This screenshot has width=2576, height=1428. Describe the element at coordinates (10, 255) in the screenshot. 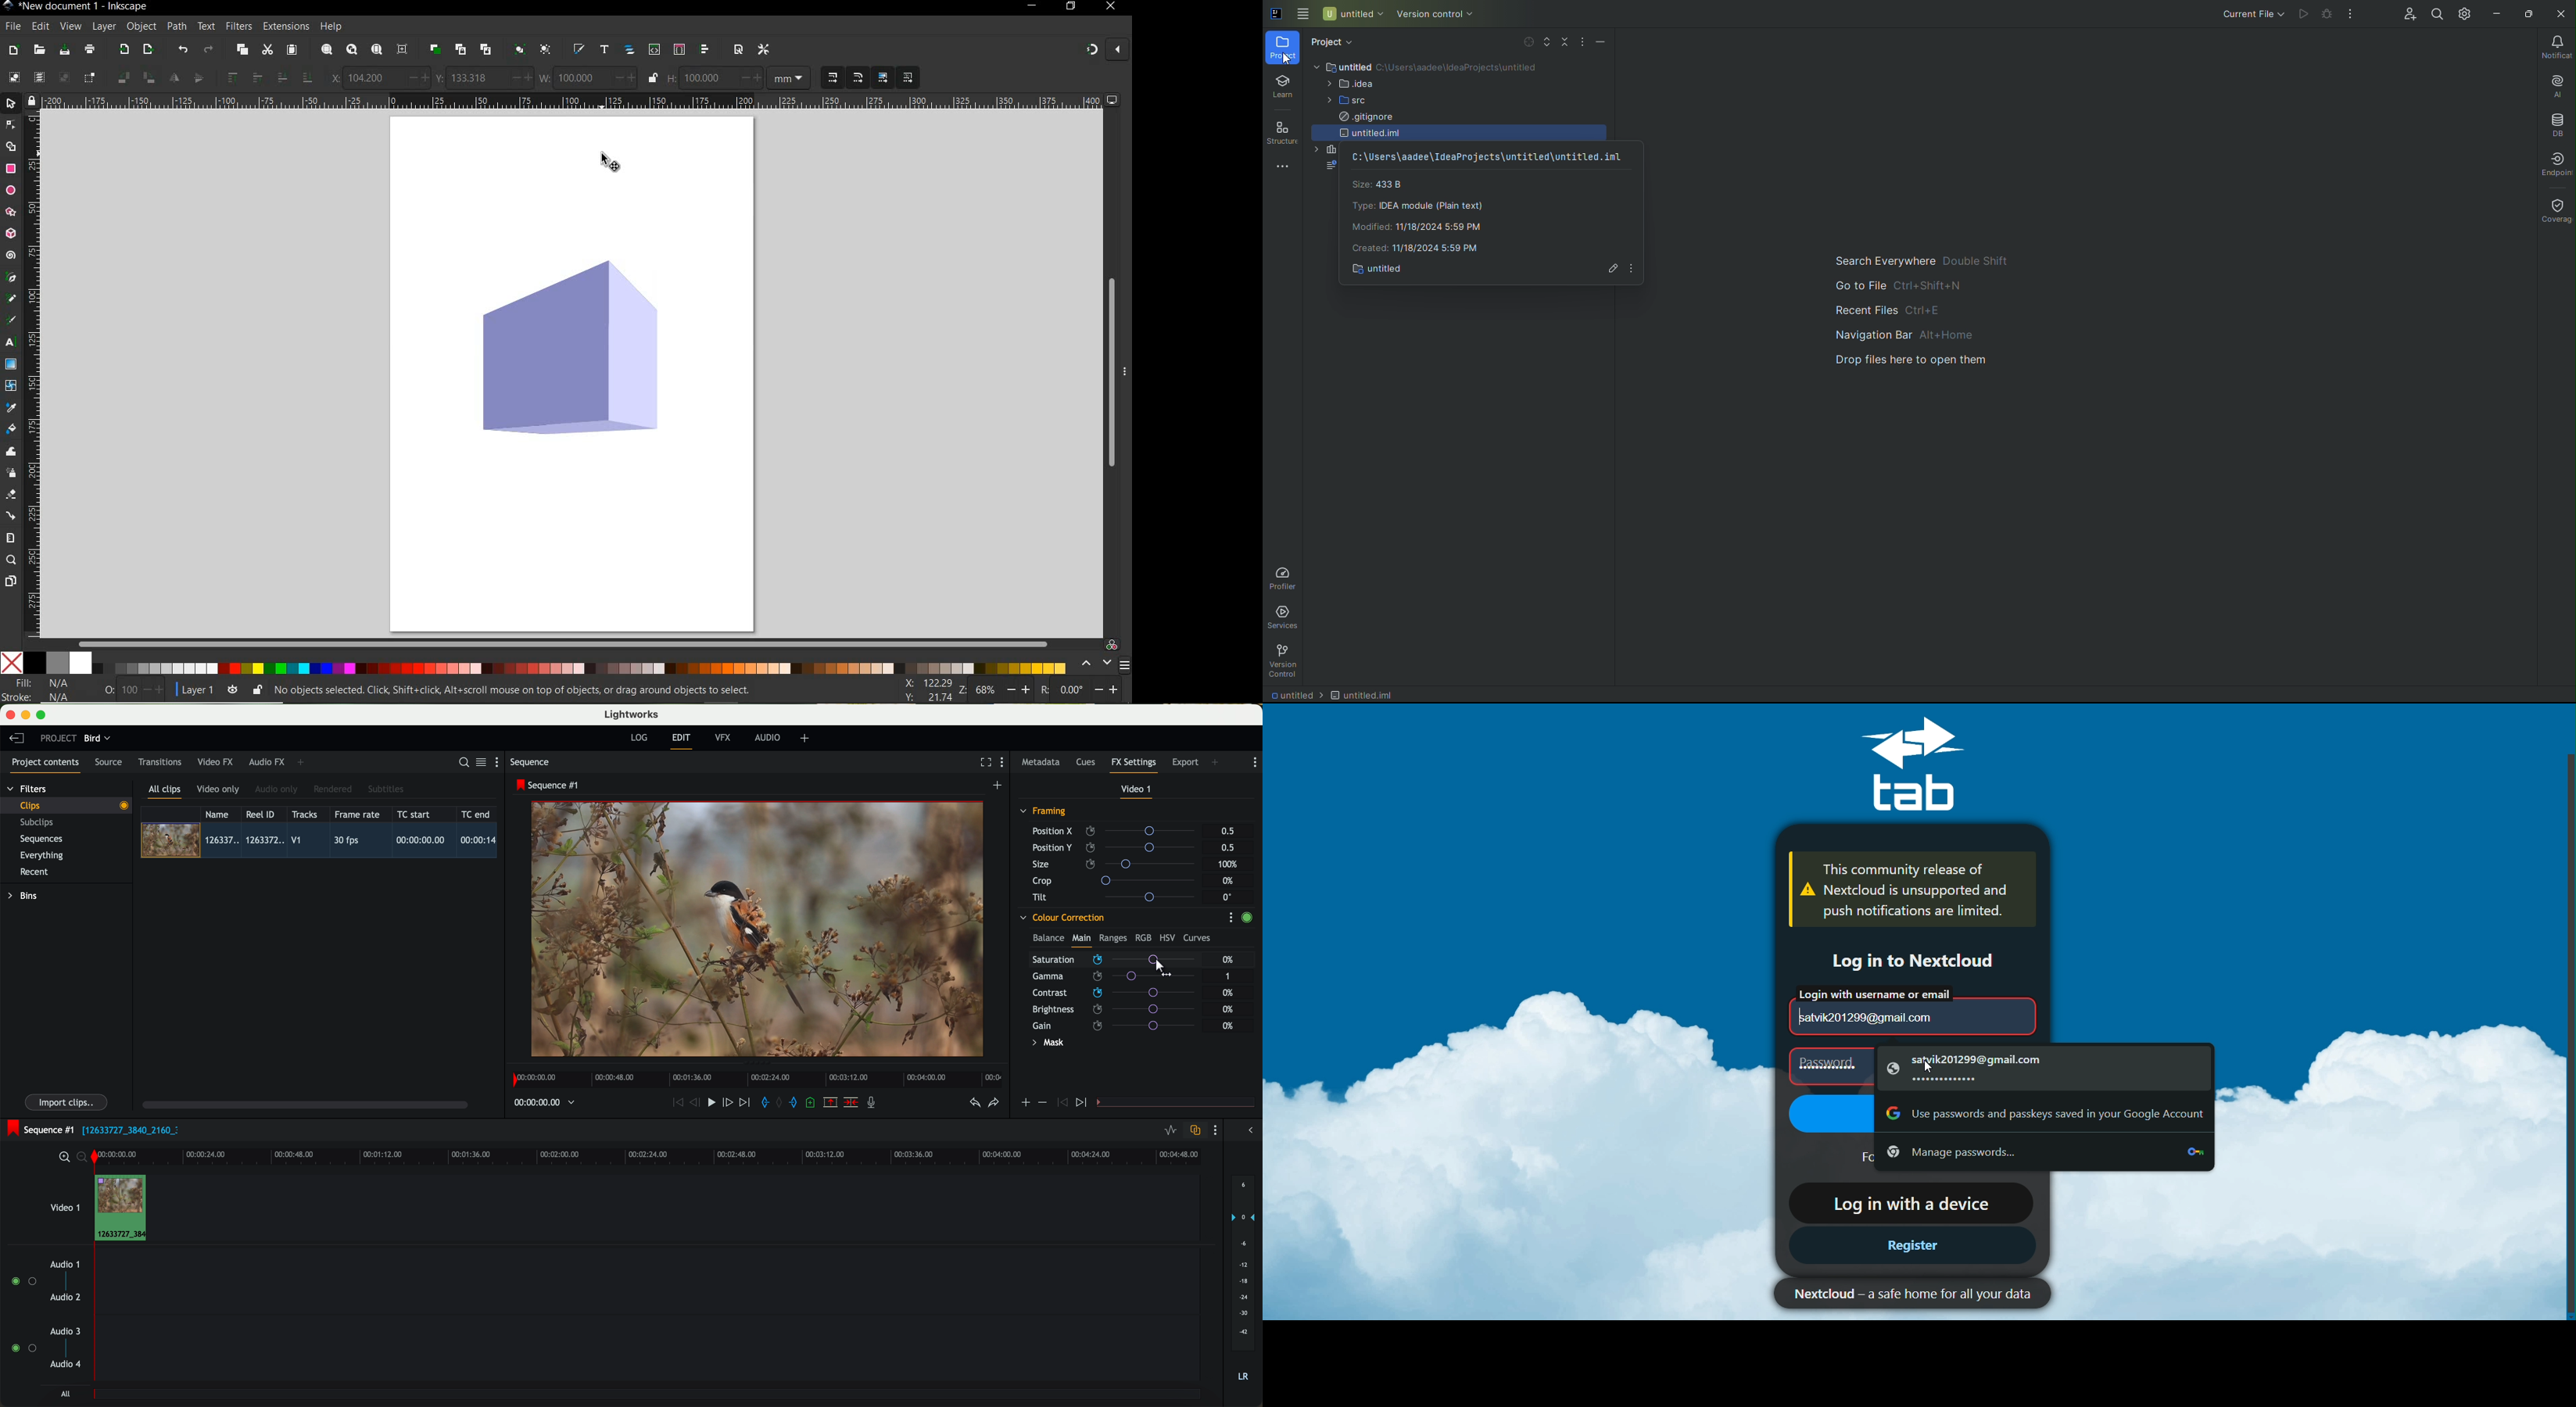

I see `spiral tool` at that location.